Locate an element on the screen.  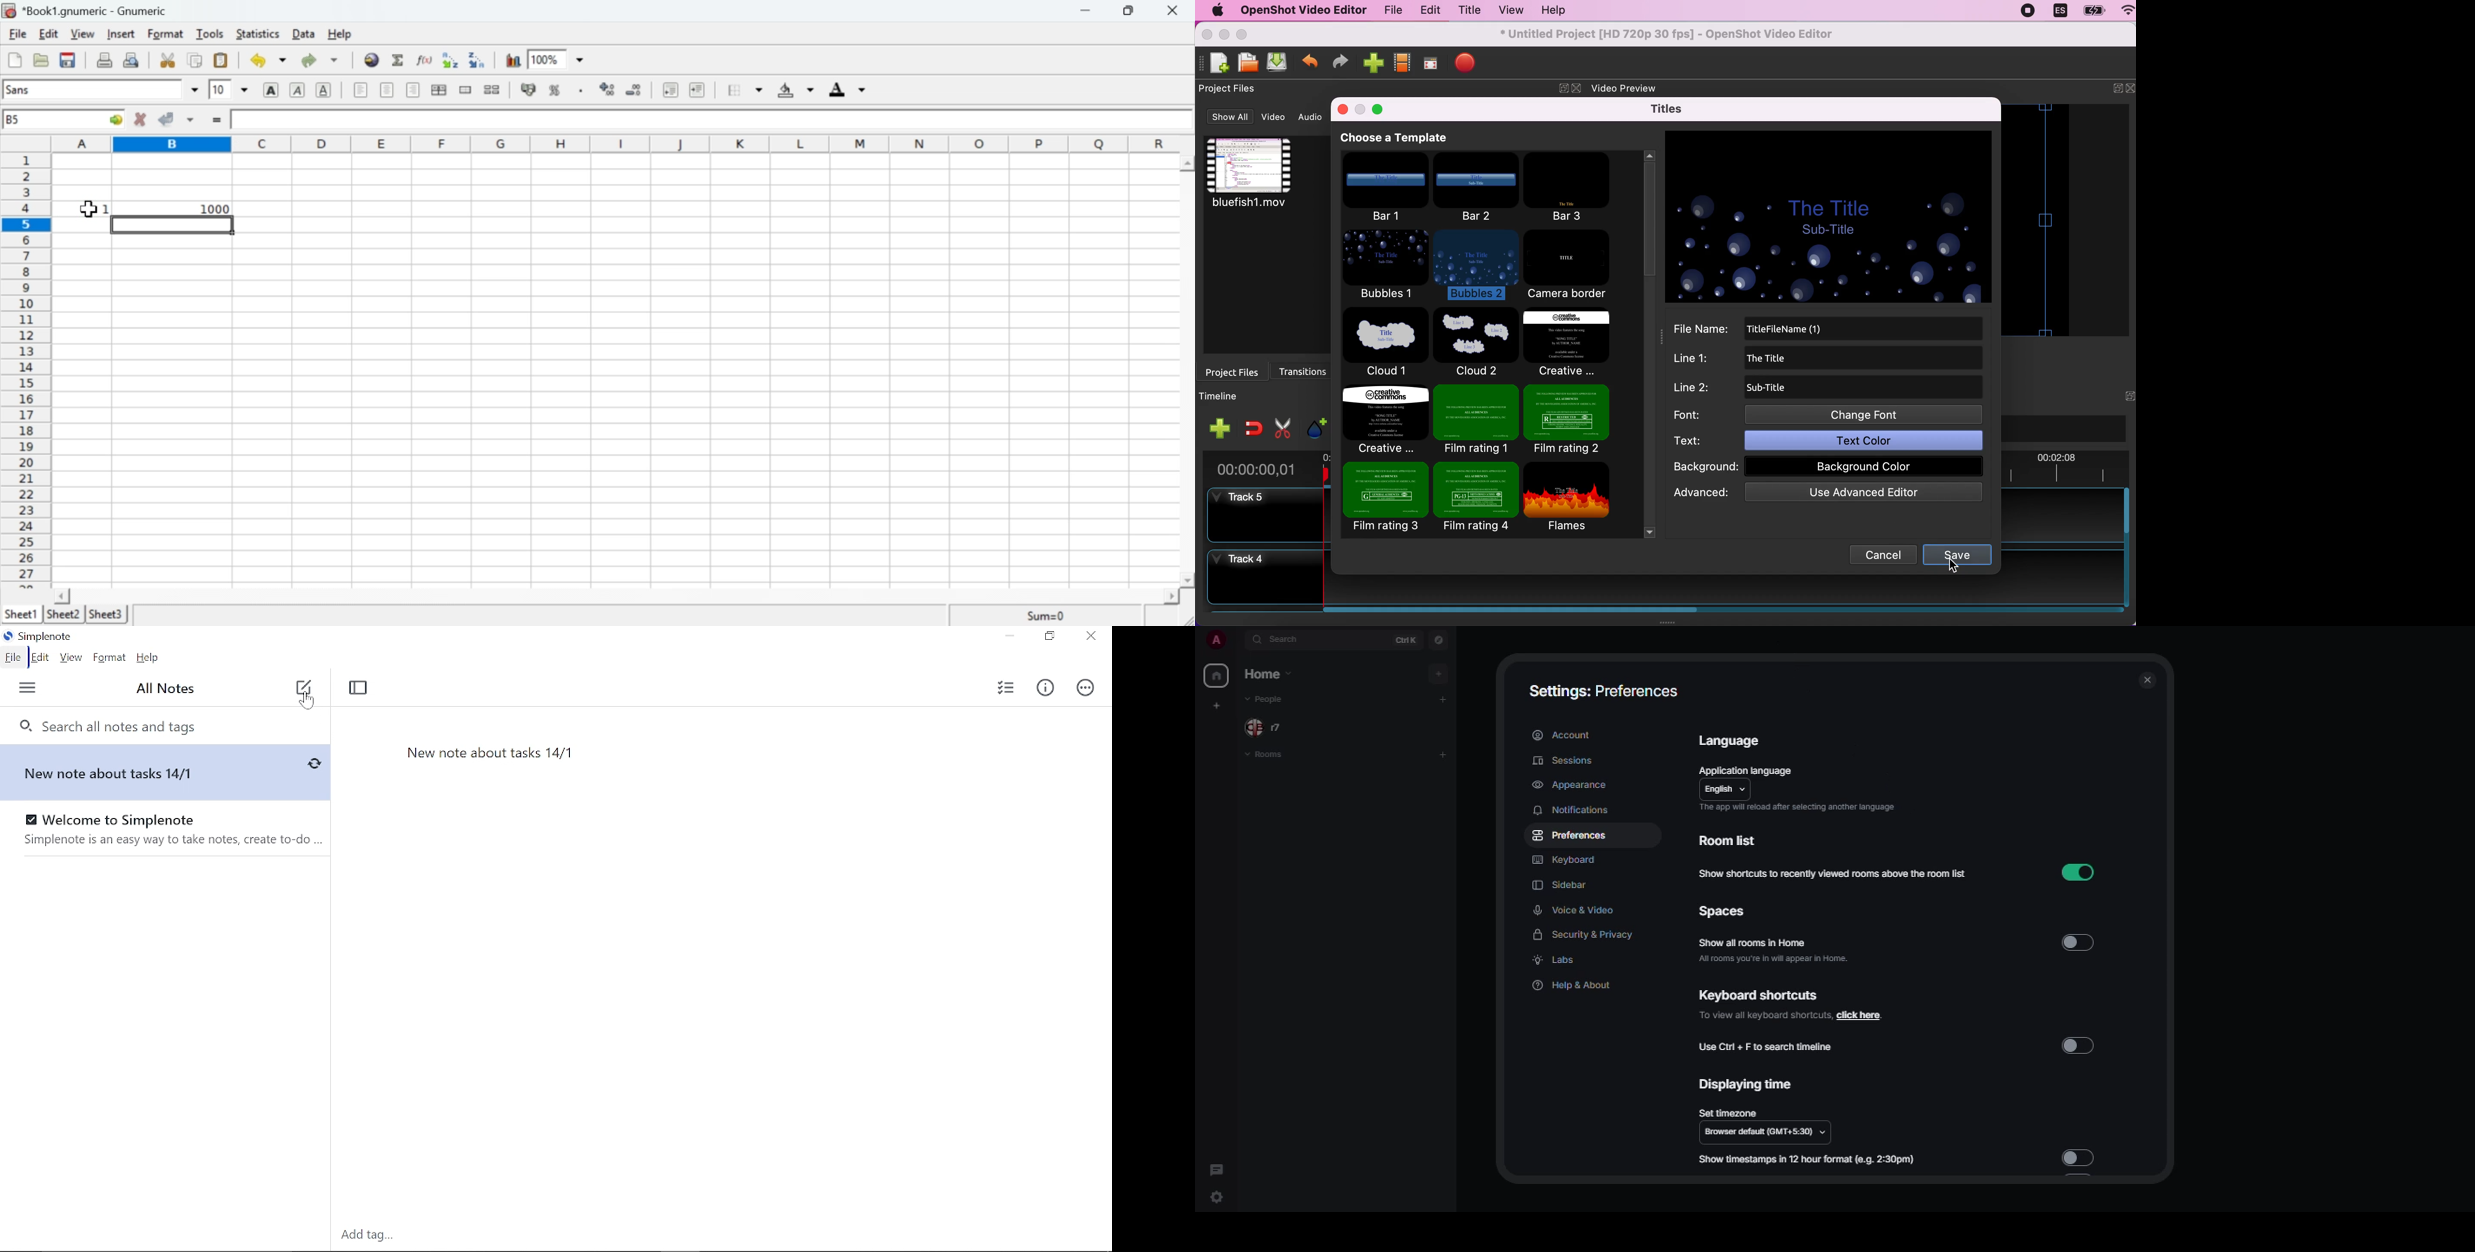
* untitled project [hd 720p 30 fps] - openshot video editor is located at coordinates (1681, 33).